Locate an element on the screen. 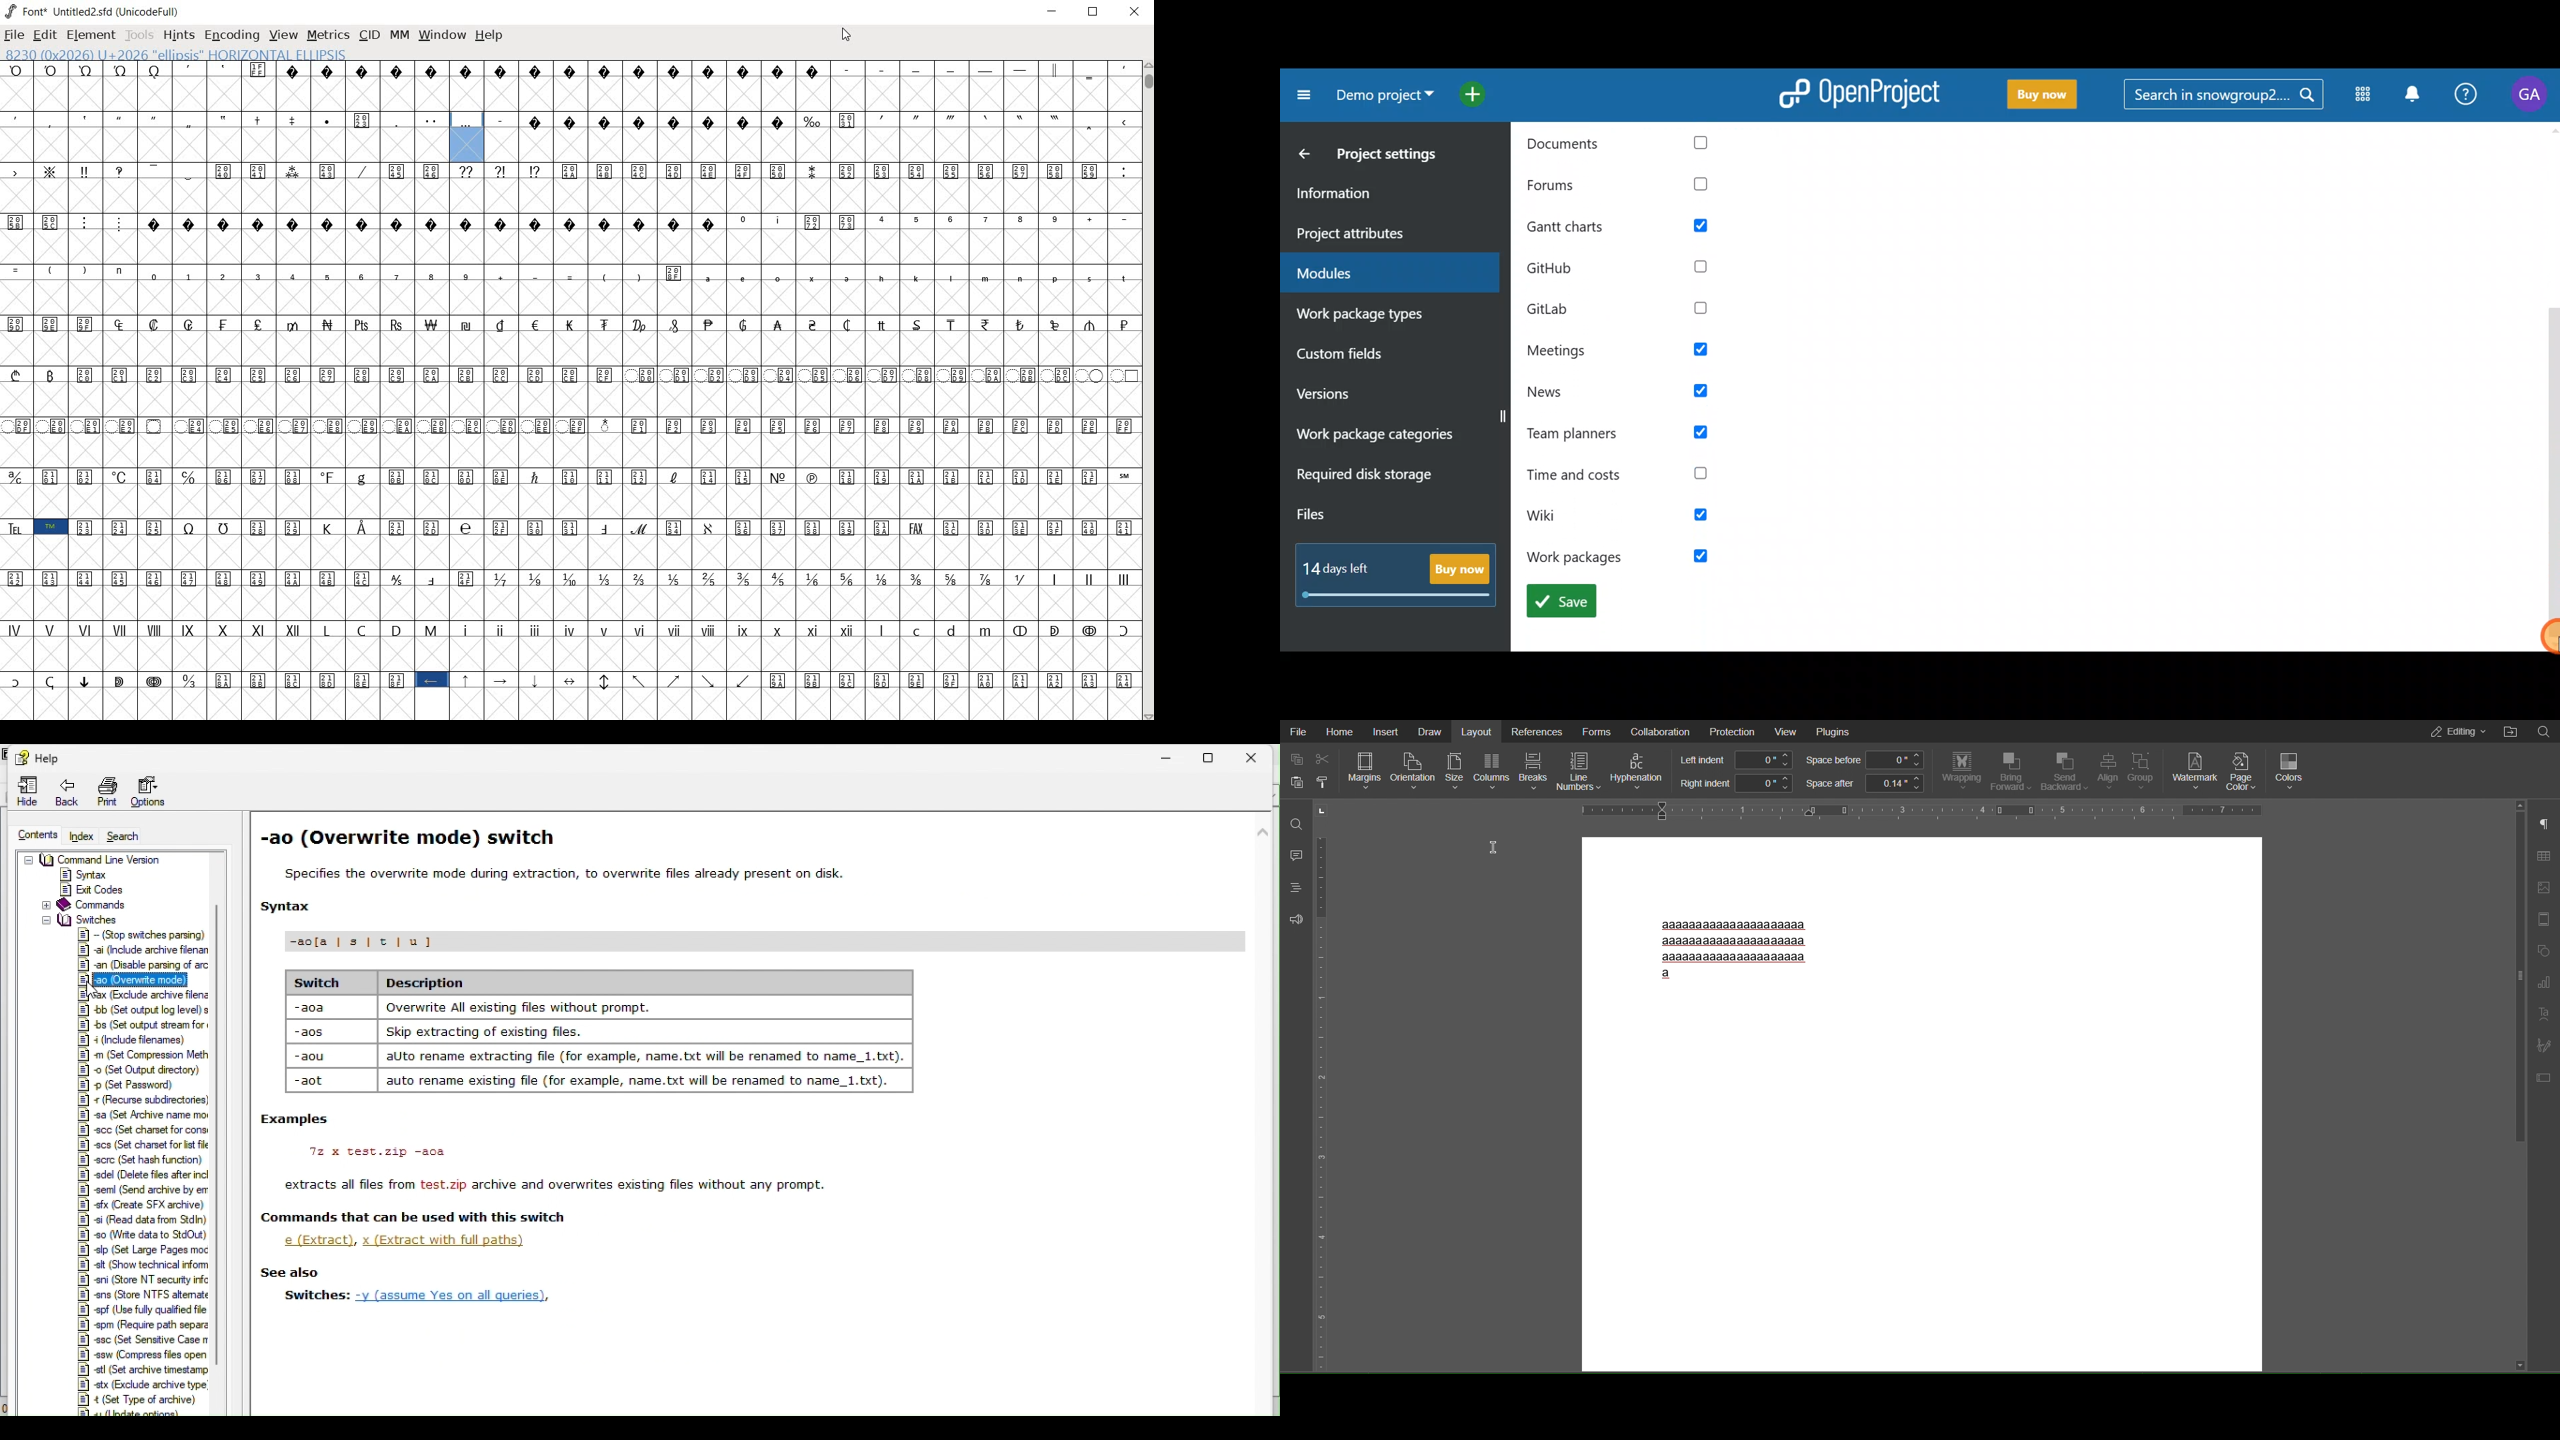 The image size is (2576, 1456). EDIT is located at coordinates (47, 35).